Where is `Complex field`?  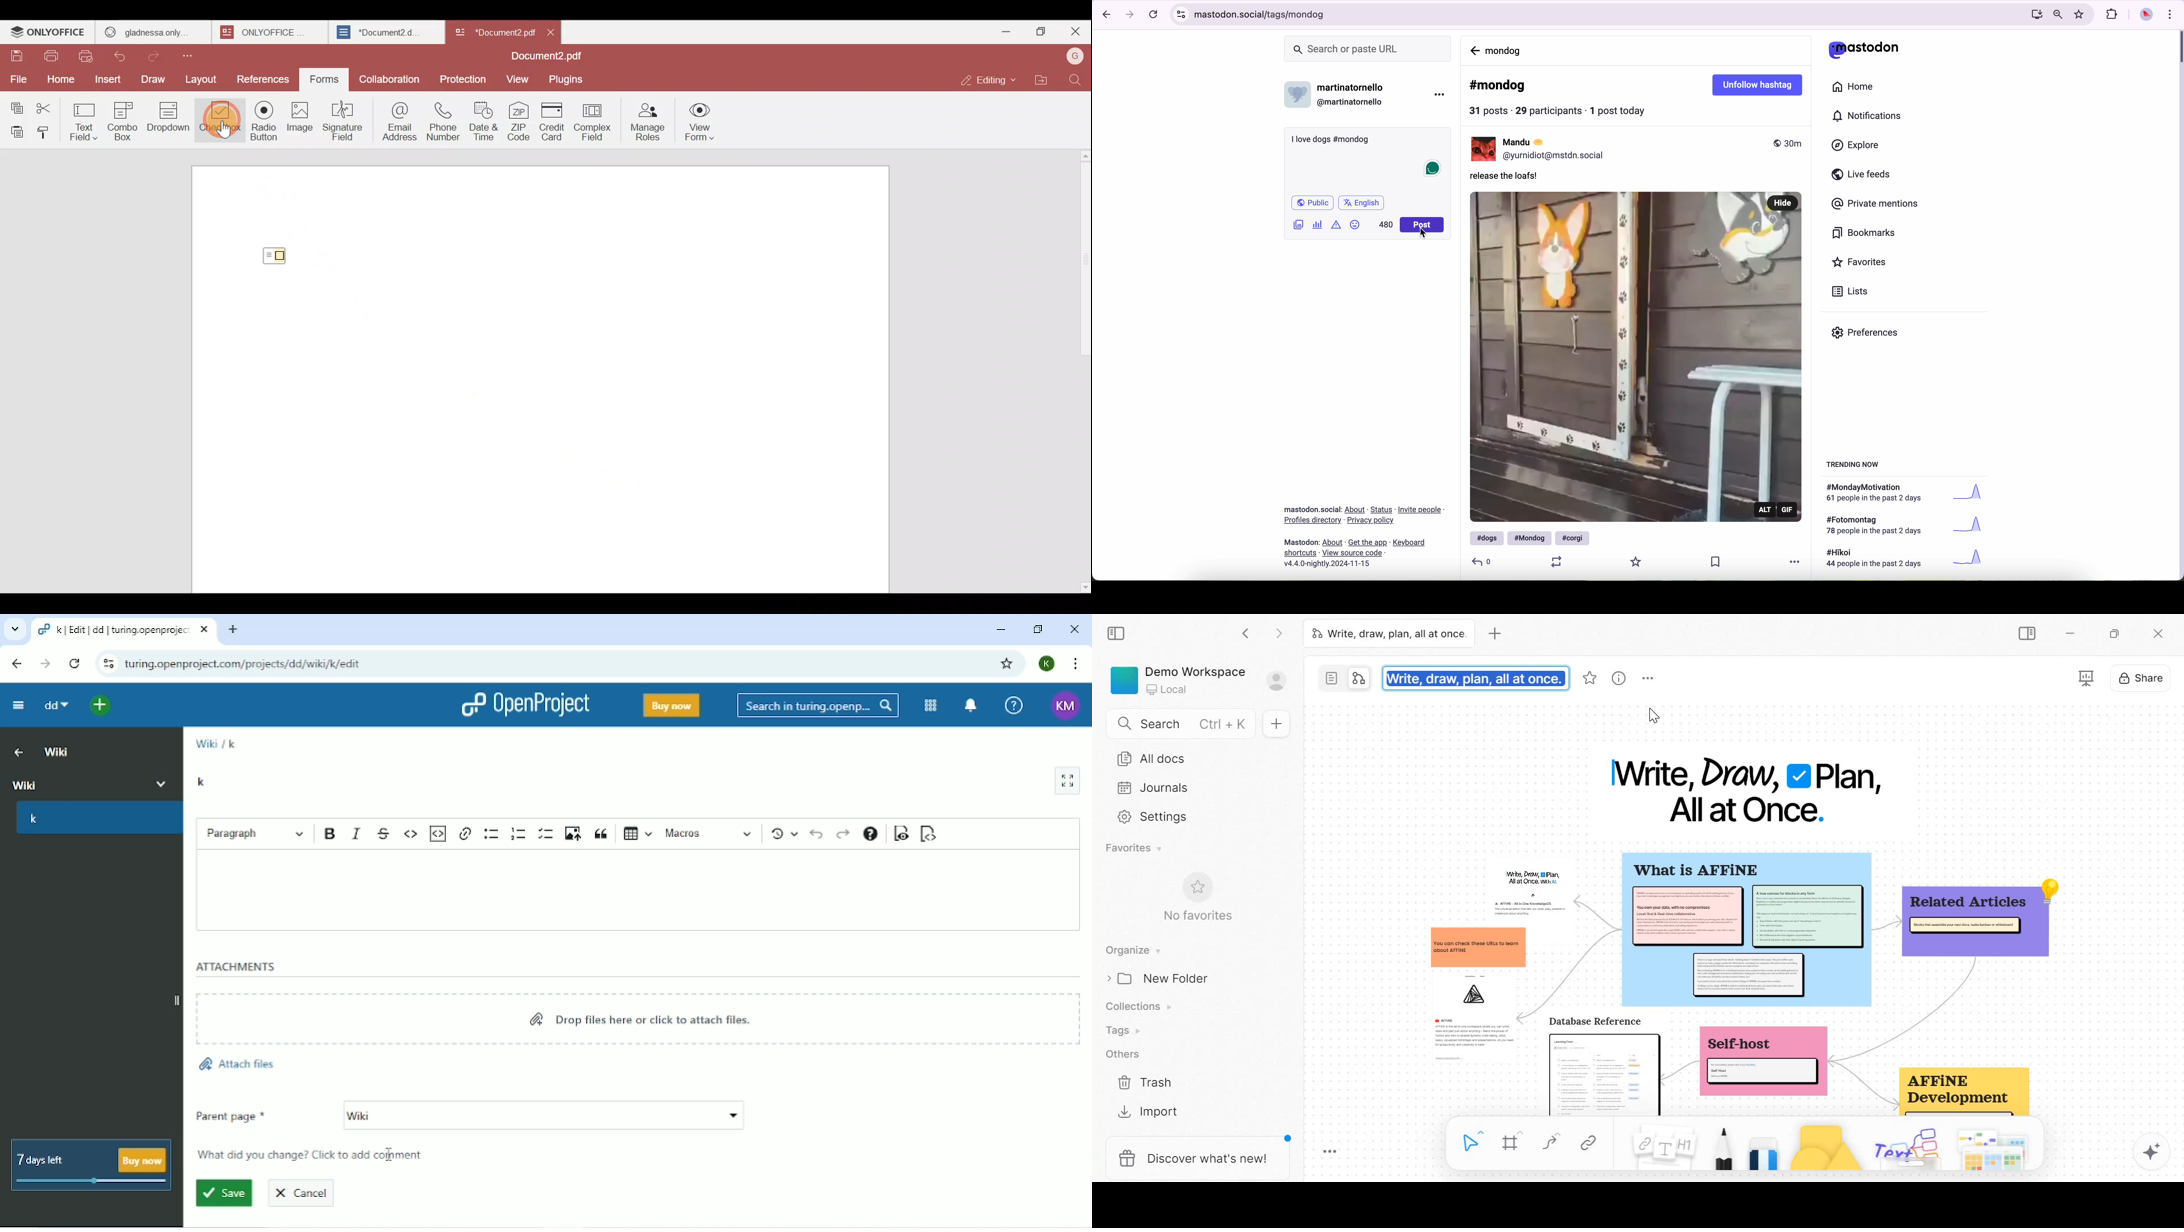
Complex field is located at coordinates (591, 123).